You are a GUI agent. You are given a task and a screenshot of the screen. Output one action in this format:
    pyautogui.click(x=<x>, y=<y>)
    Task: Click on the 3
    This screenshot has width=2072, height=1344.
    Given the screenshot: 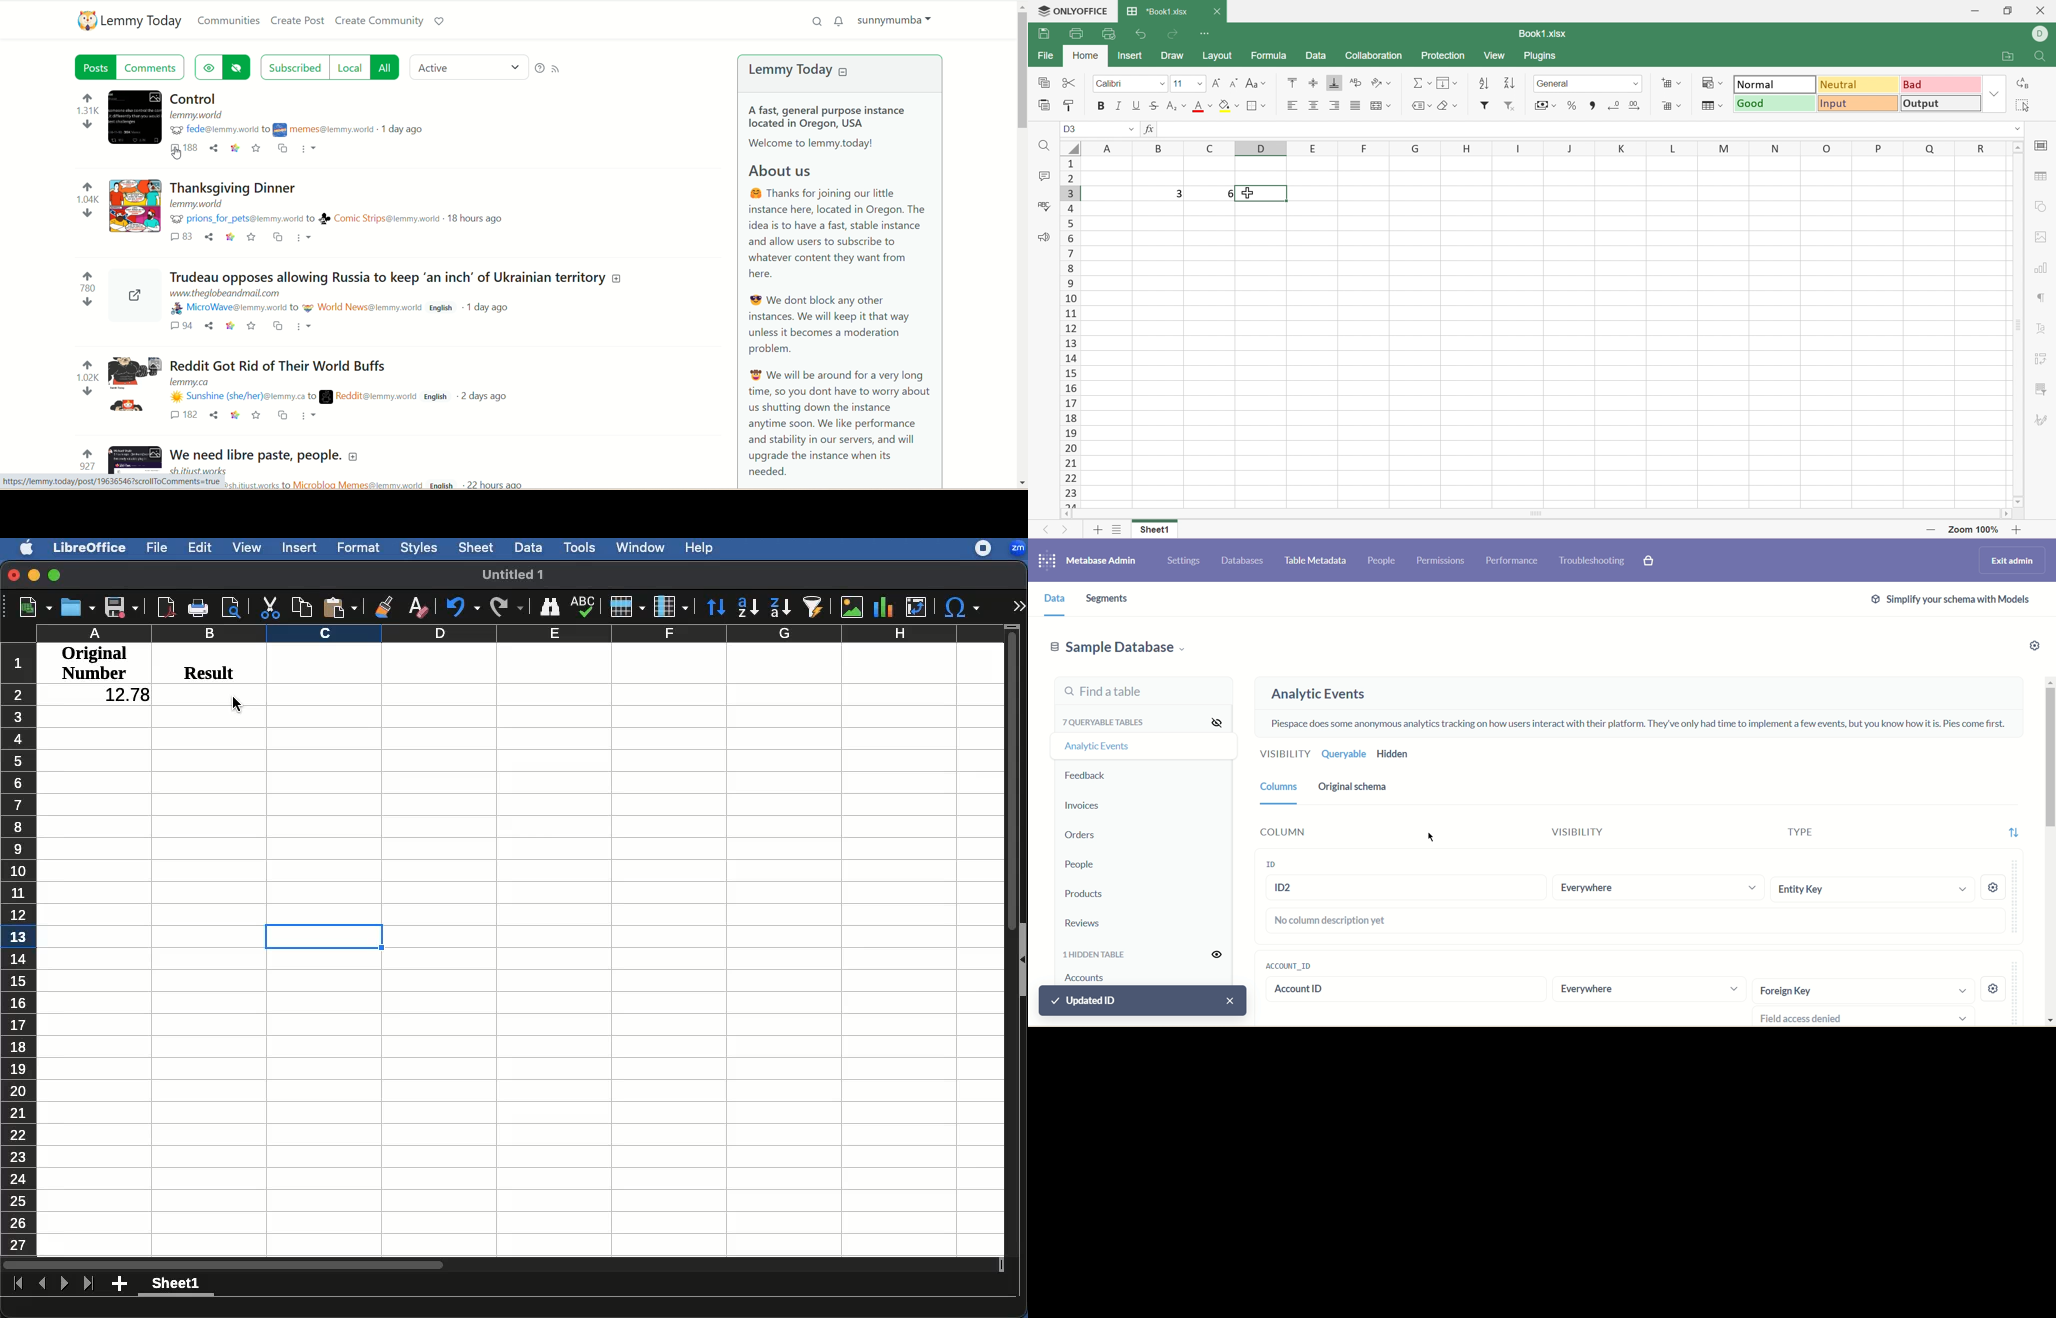 What is the action you would take?
    pyautogui.click(x=1180, y=193)
    